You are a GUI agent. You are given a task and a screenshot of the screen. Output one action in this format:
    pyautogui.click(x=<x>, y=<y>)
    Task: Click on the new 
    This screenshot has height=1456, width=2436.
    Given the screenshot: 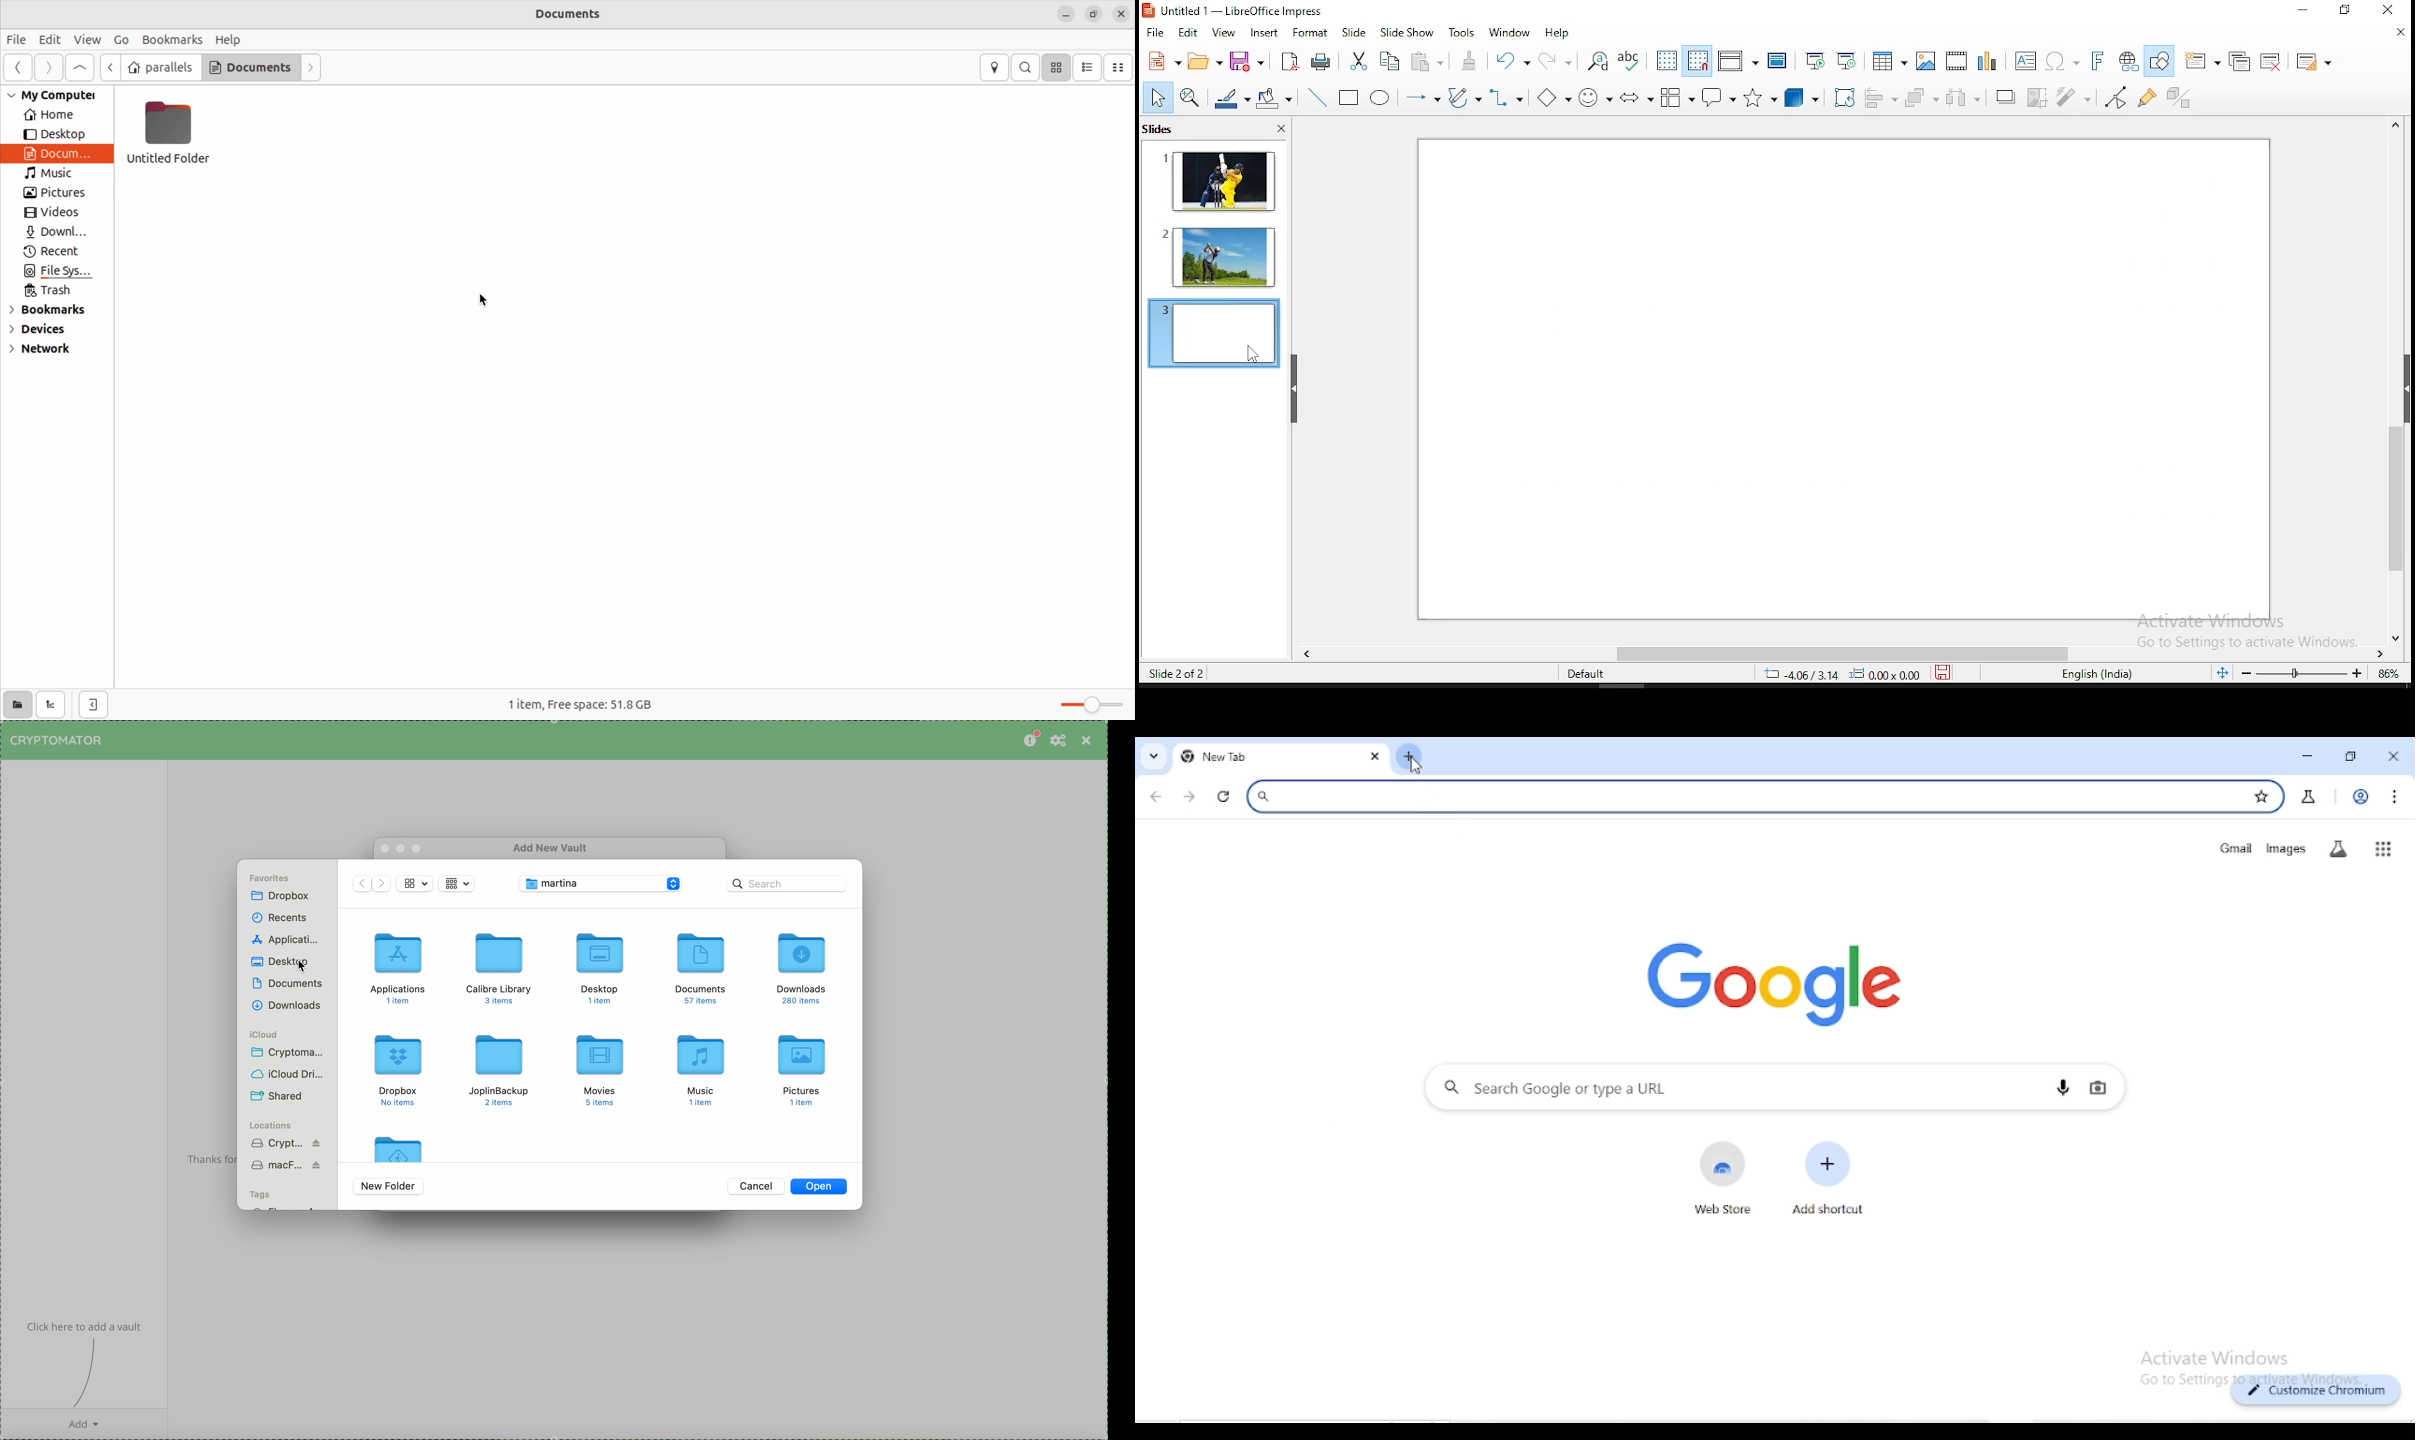 What is the action you would take?
    pyautogui.click(x=1165, y=60)
    